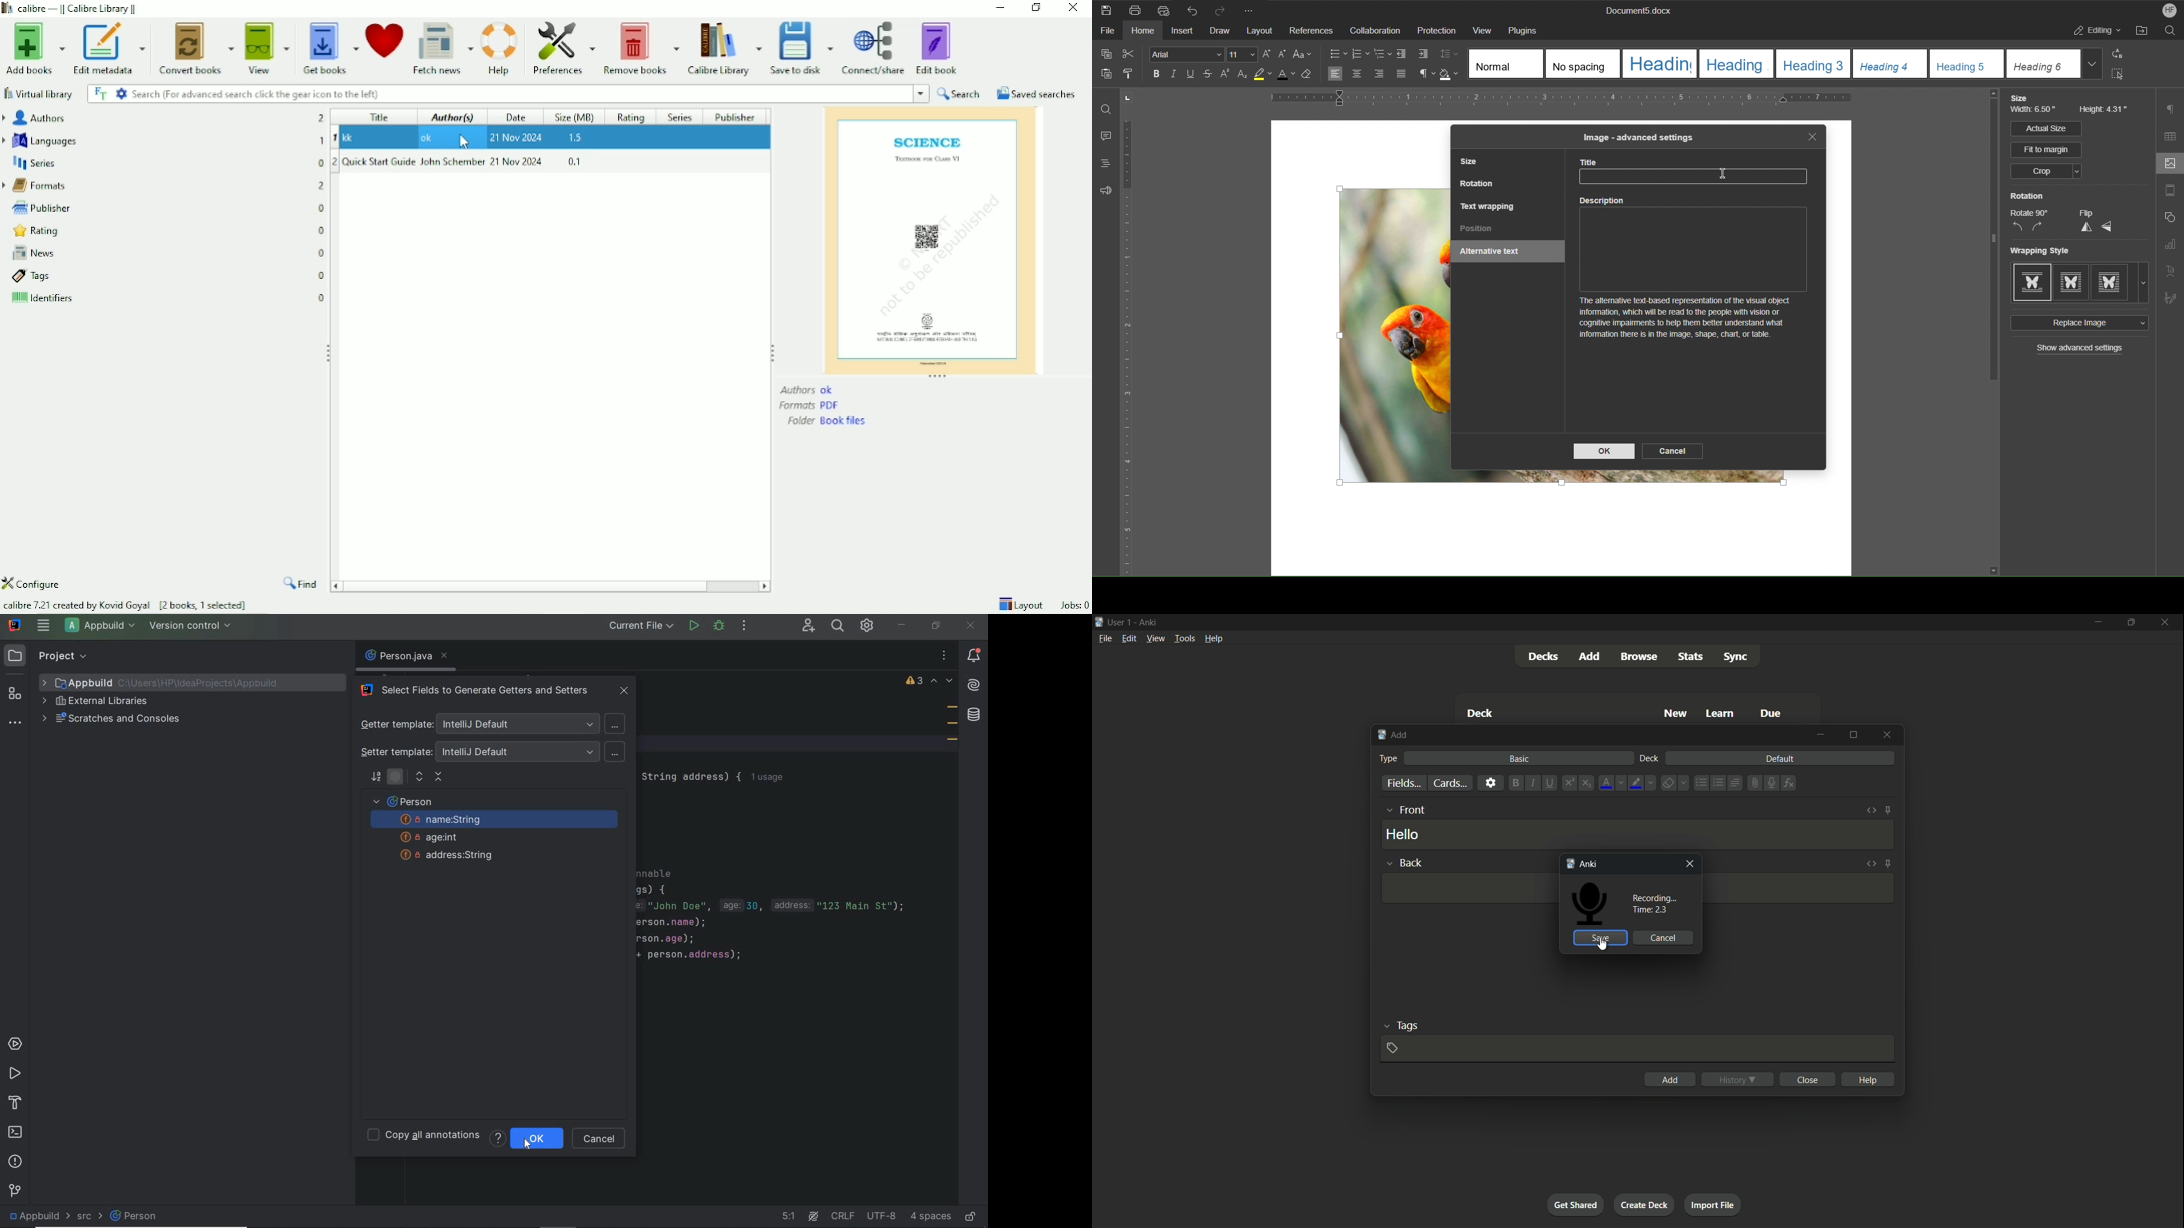 Image resolution: width=2184 pixels, height=1232 pixels. What do you see at coordinates (801, 49) in the screenshot?
I see `Save to disk` at bounding box center [801, 49].